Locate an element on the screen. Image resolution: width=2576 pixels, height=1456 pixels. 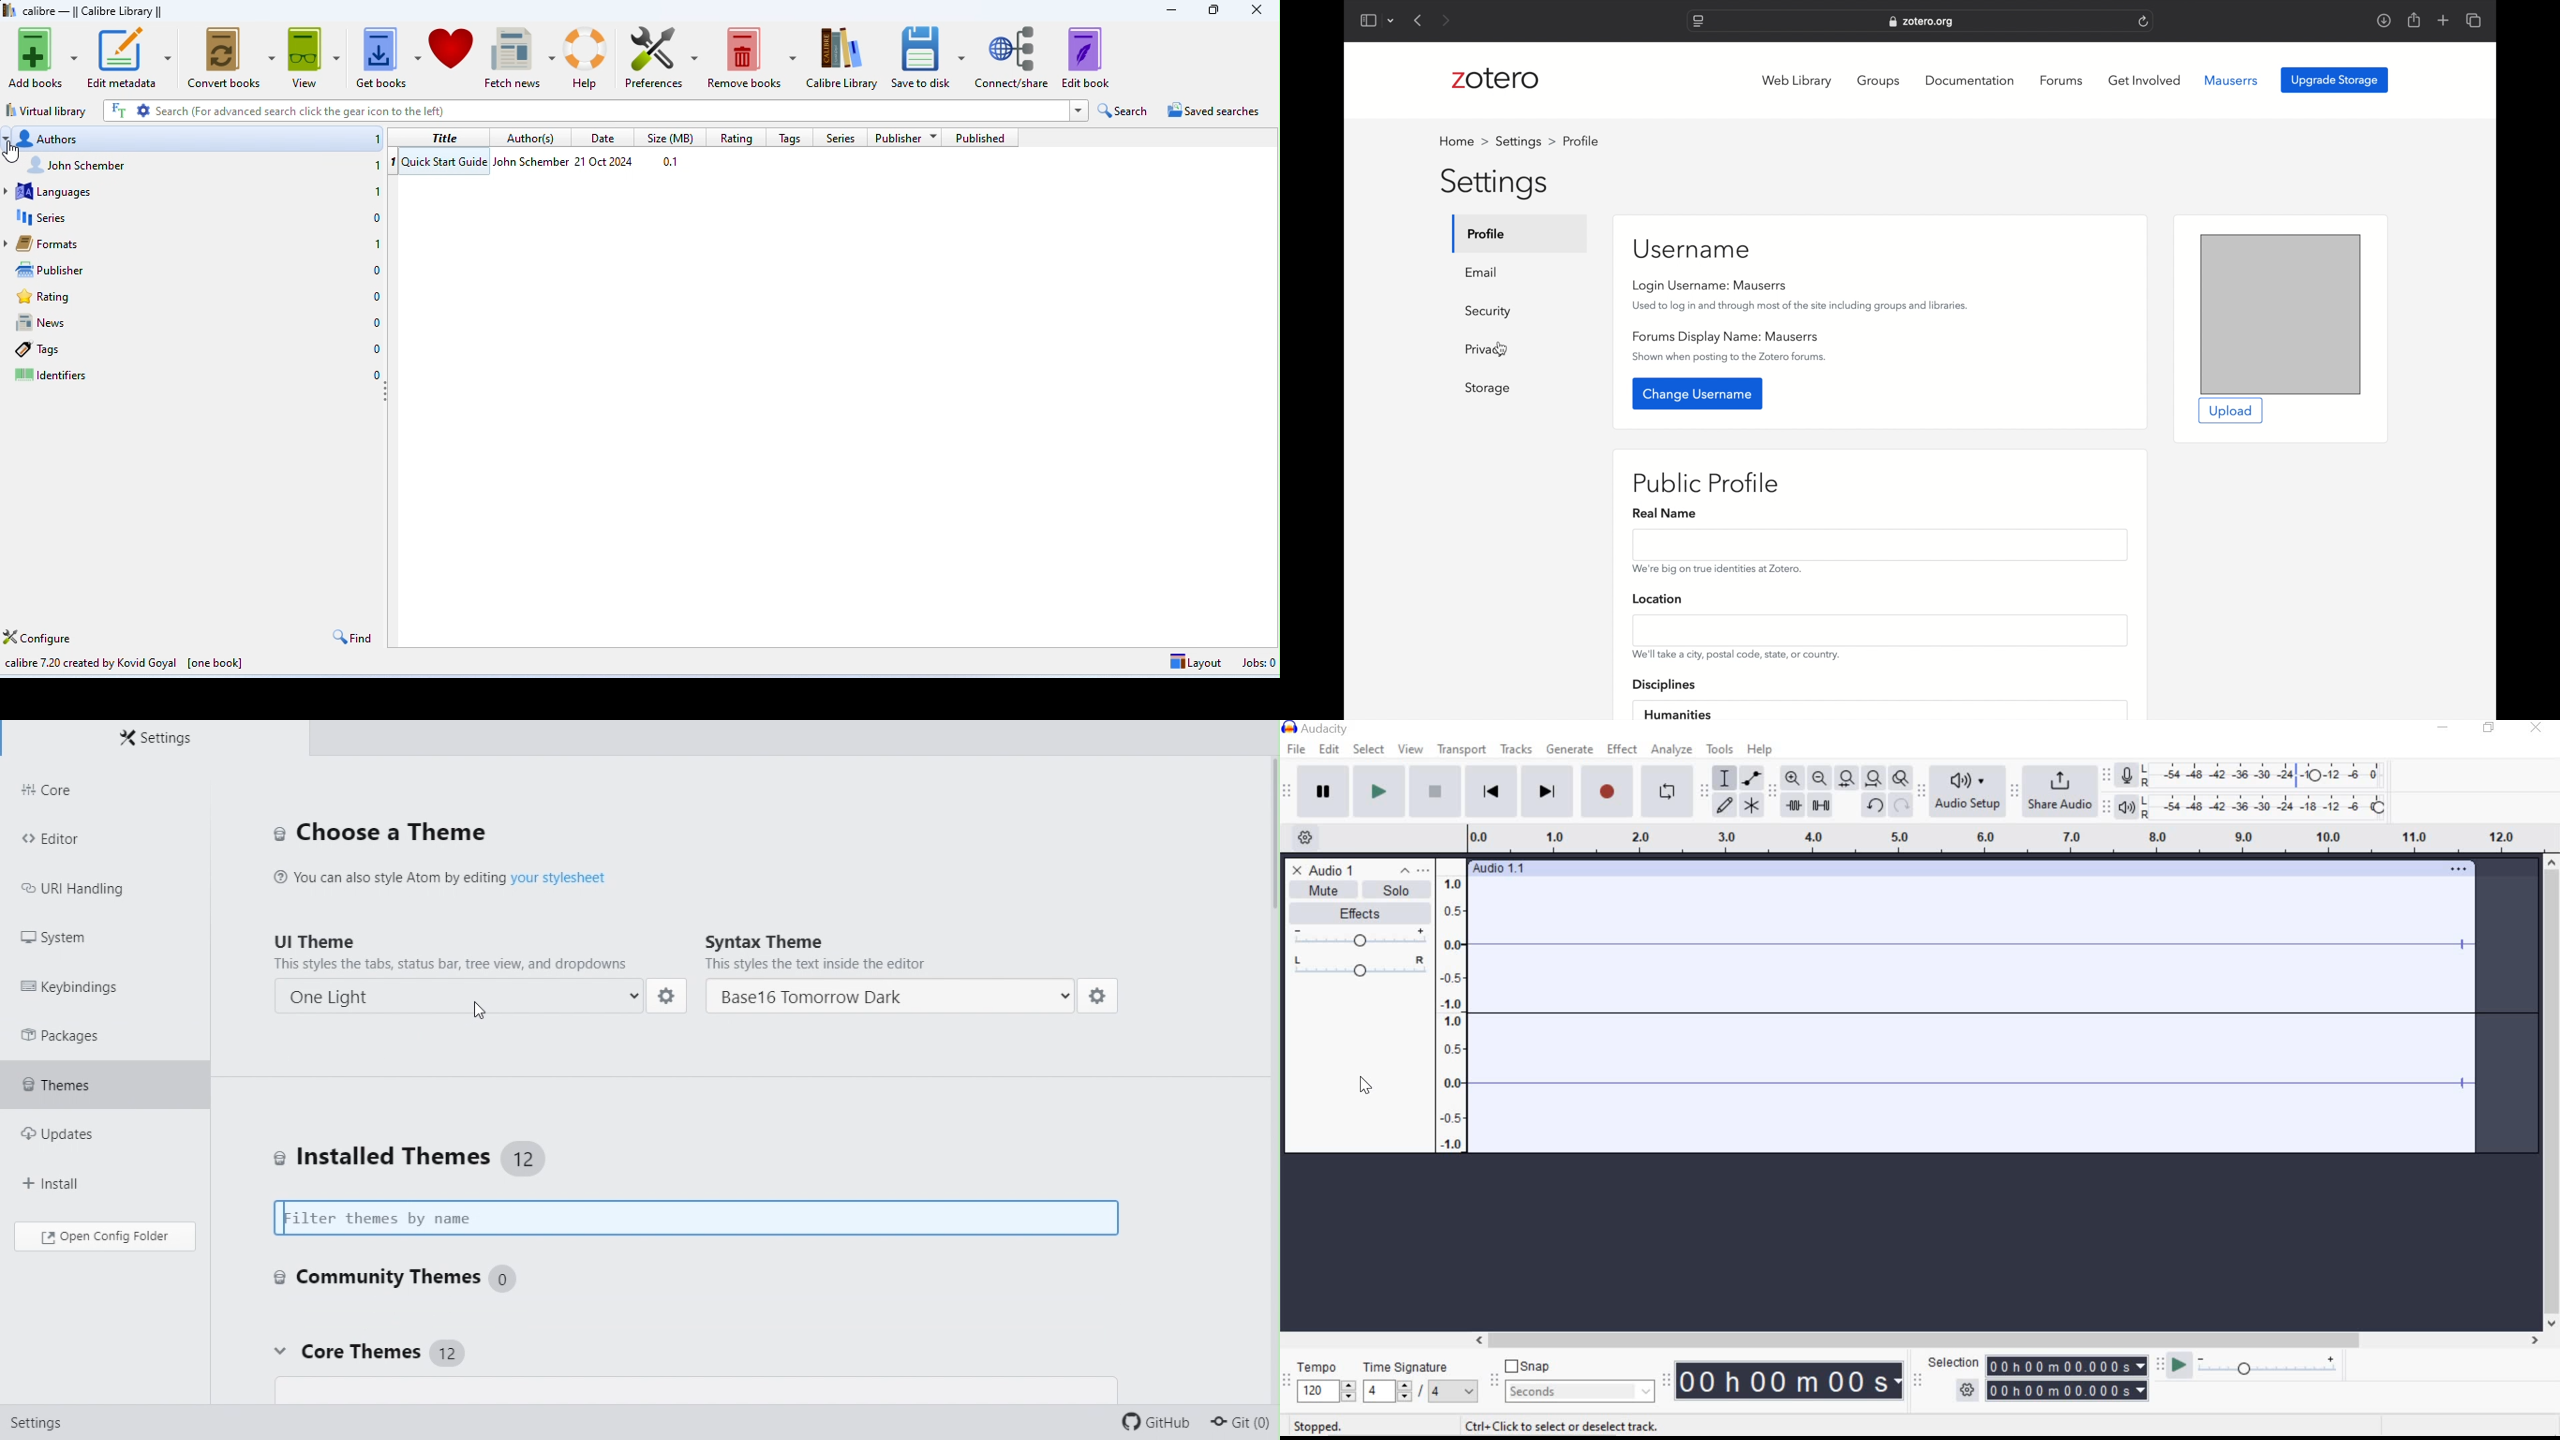
seconds is located at coordinates (1577, 1391).